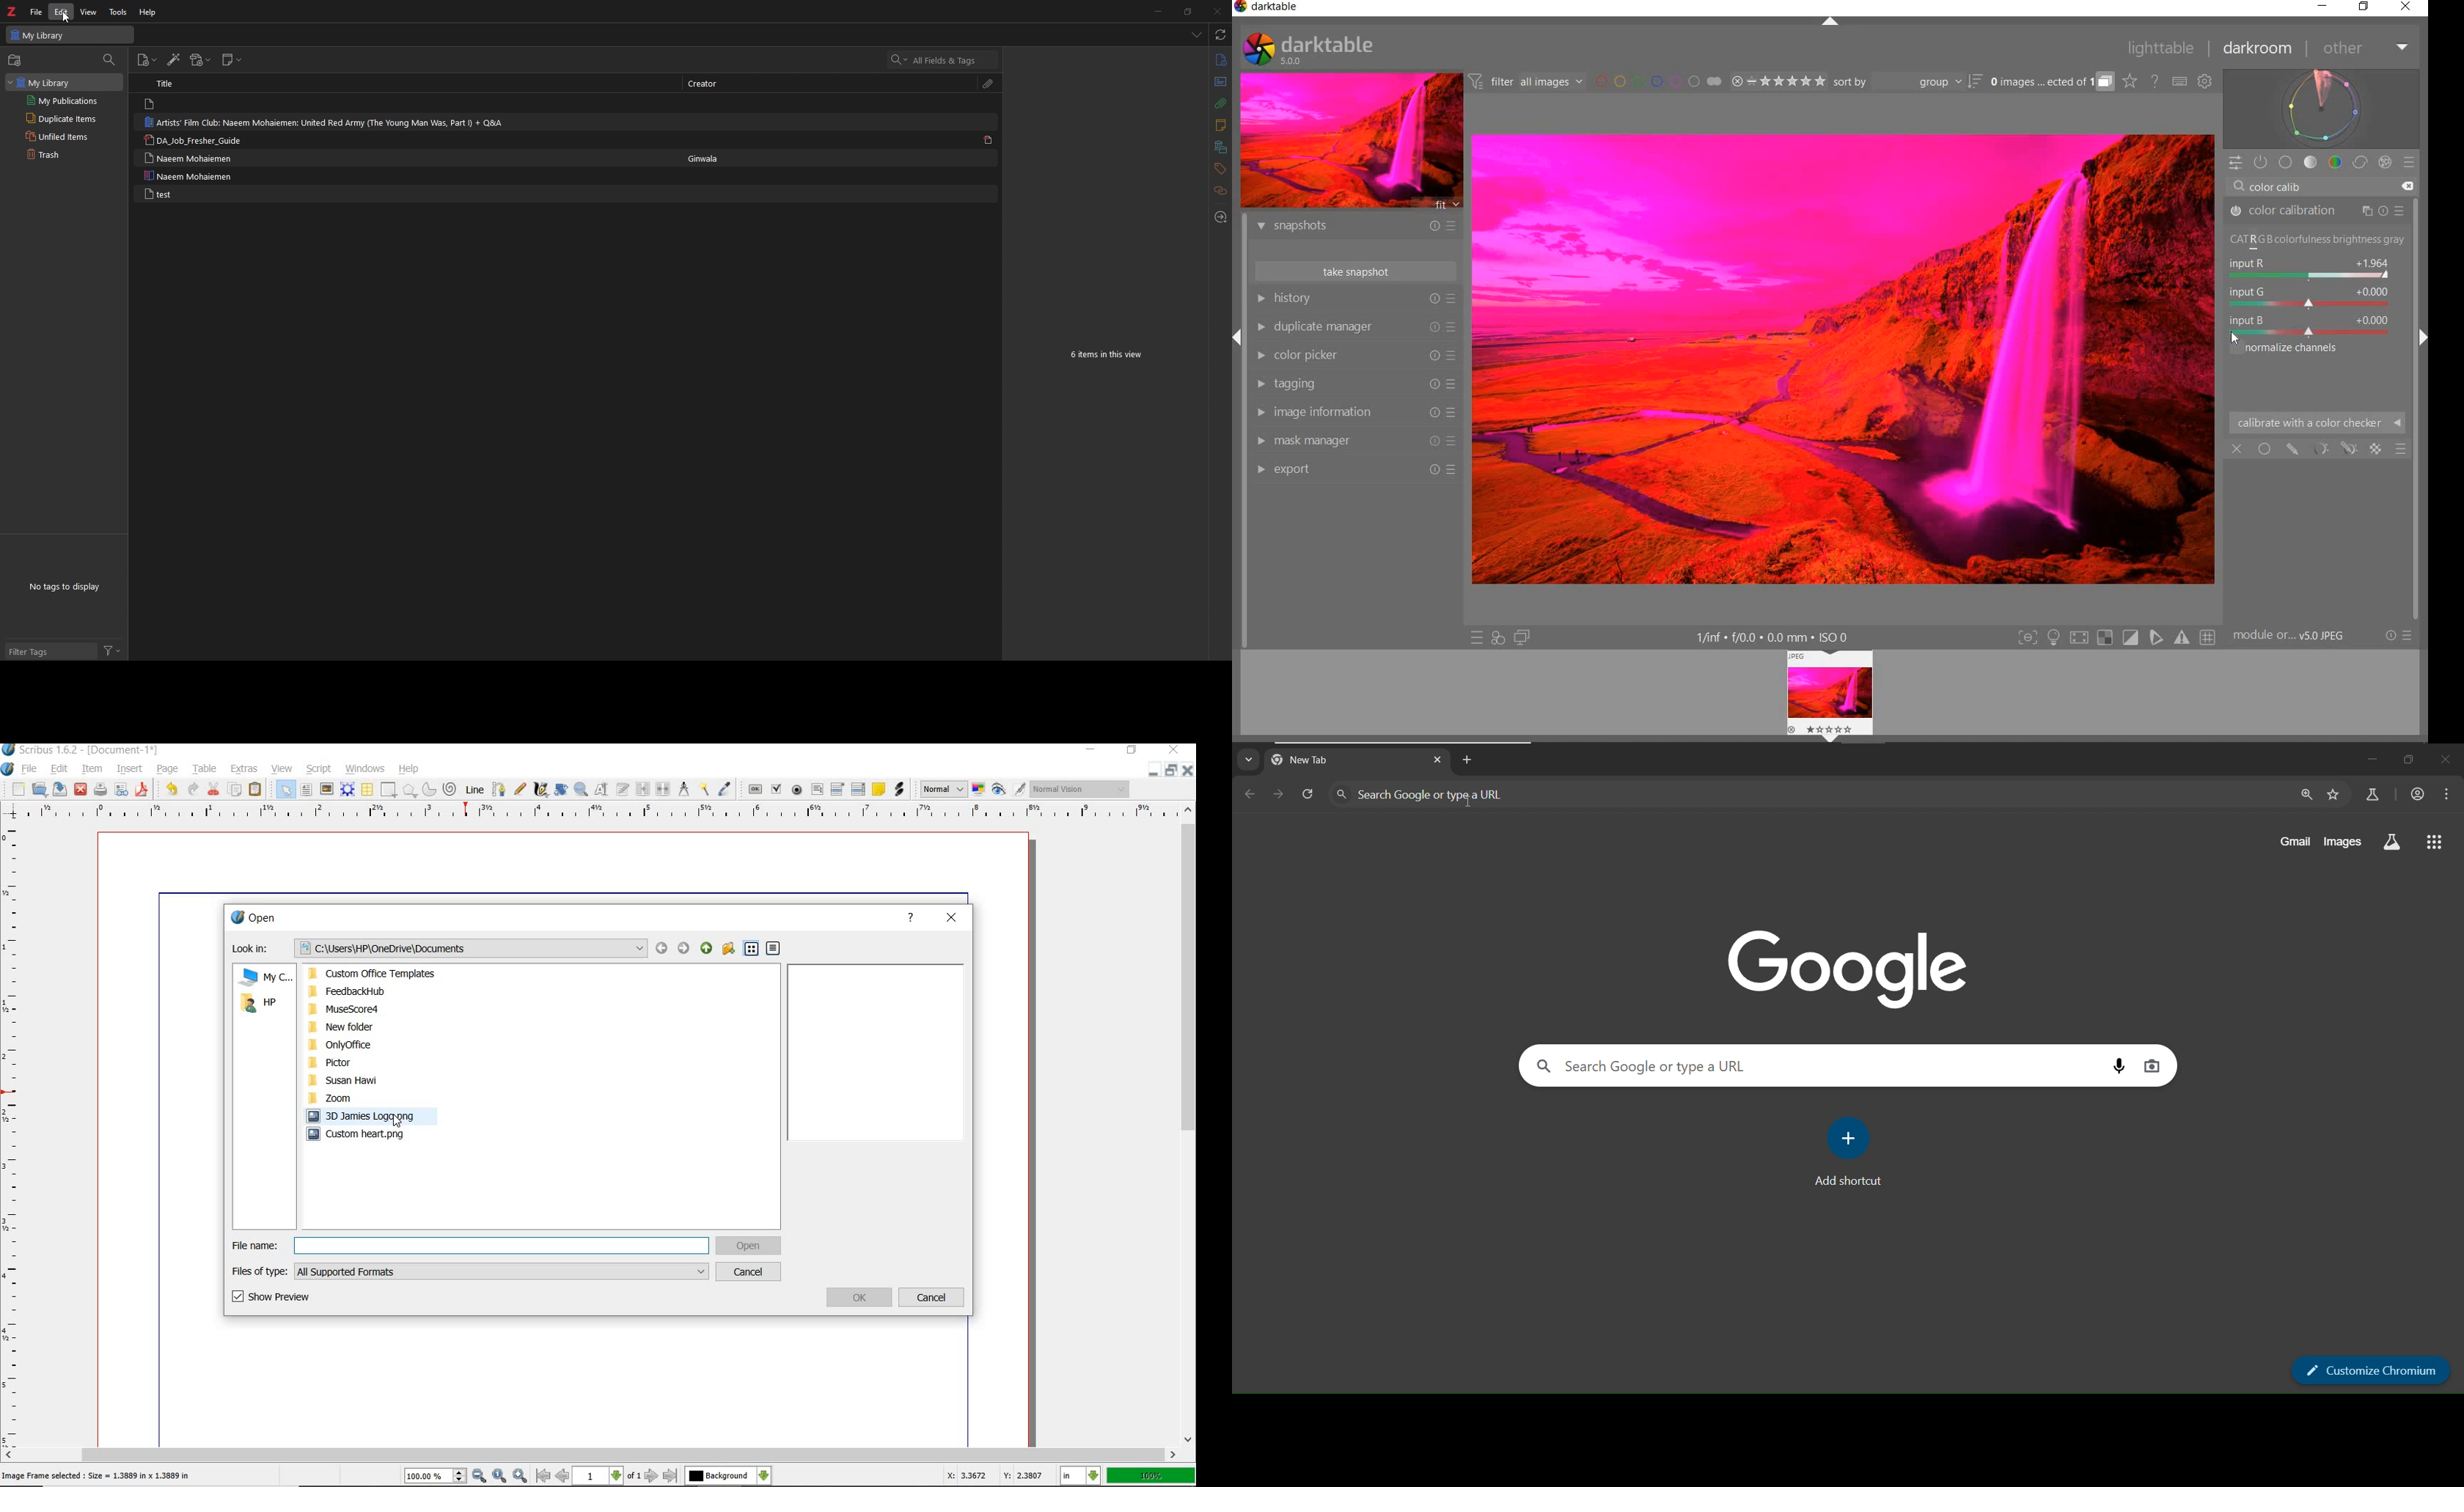 The image size is (2464, 1512). Describe the element at coordinates (2262, 163) in the screenshot. I see `SHOW ONLY ACTIVE MODULES` at that location.